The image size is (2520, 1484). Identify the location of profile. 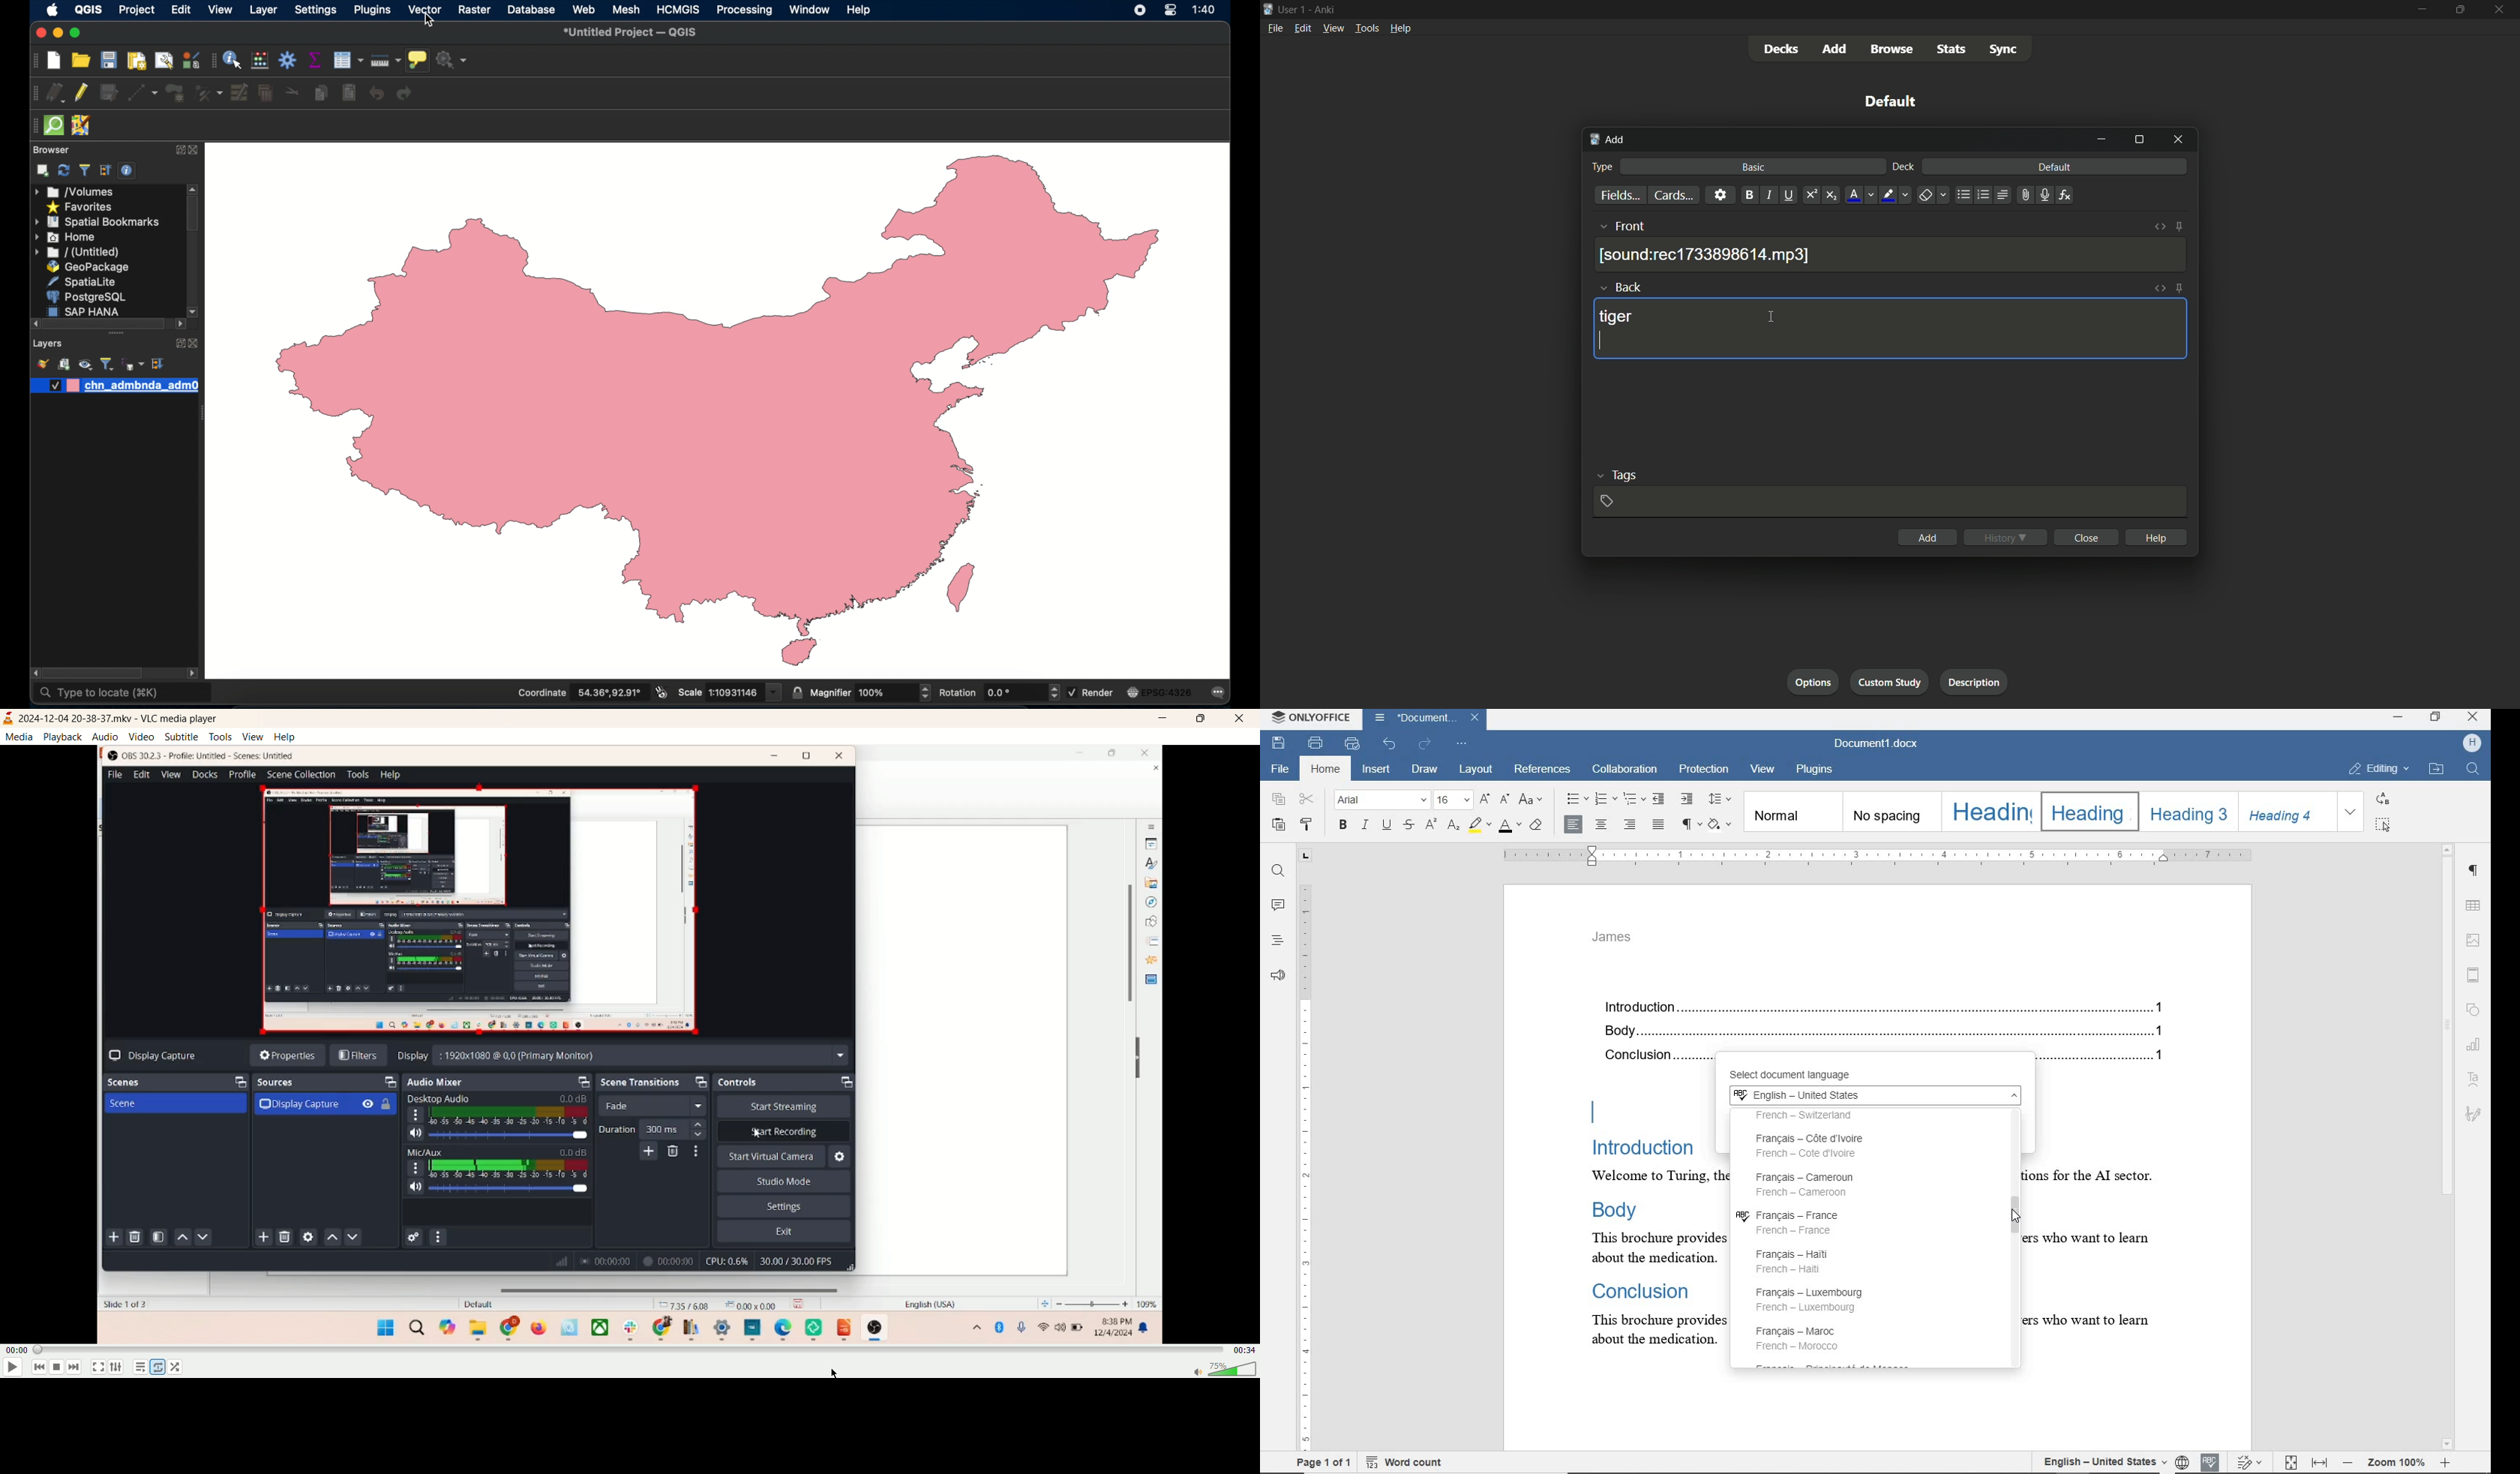
(2474, 742).